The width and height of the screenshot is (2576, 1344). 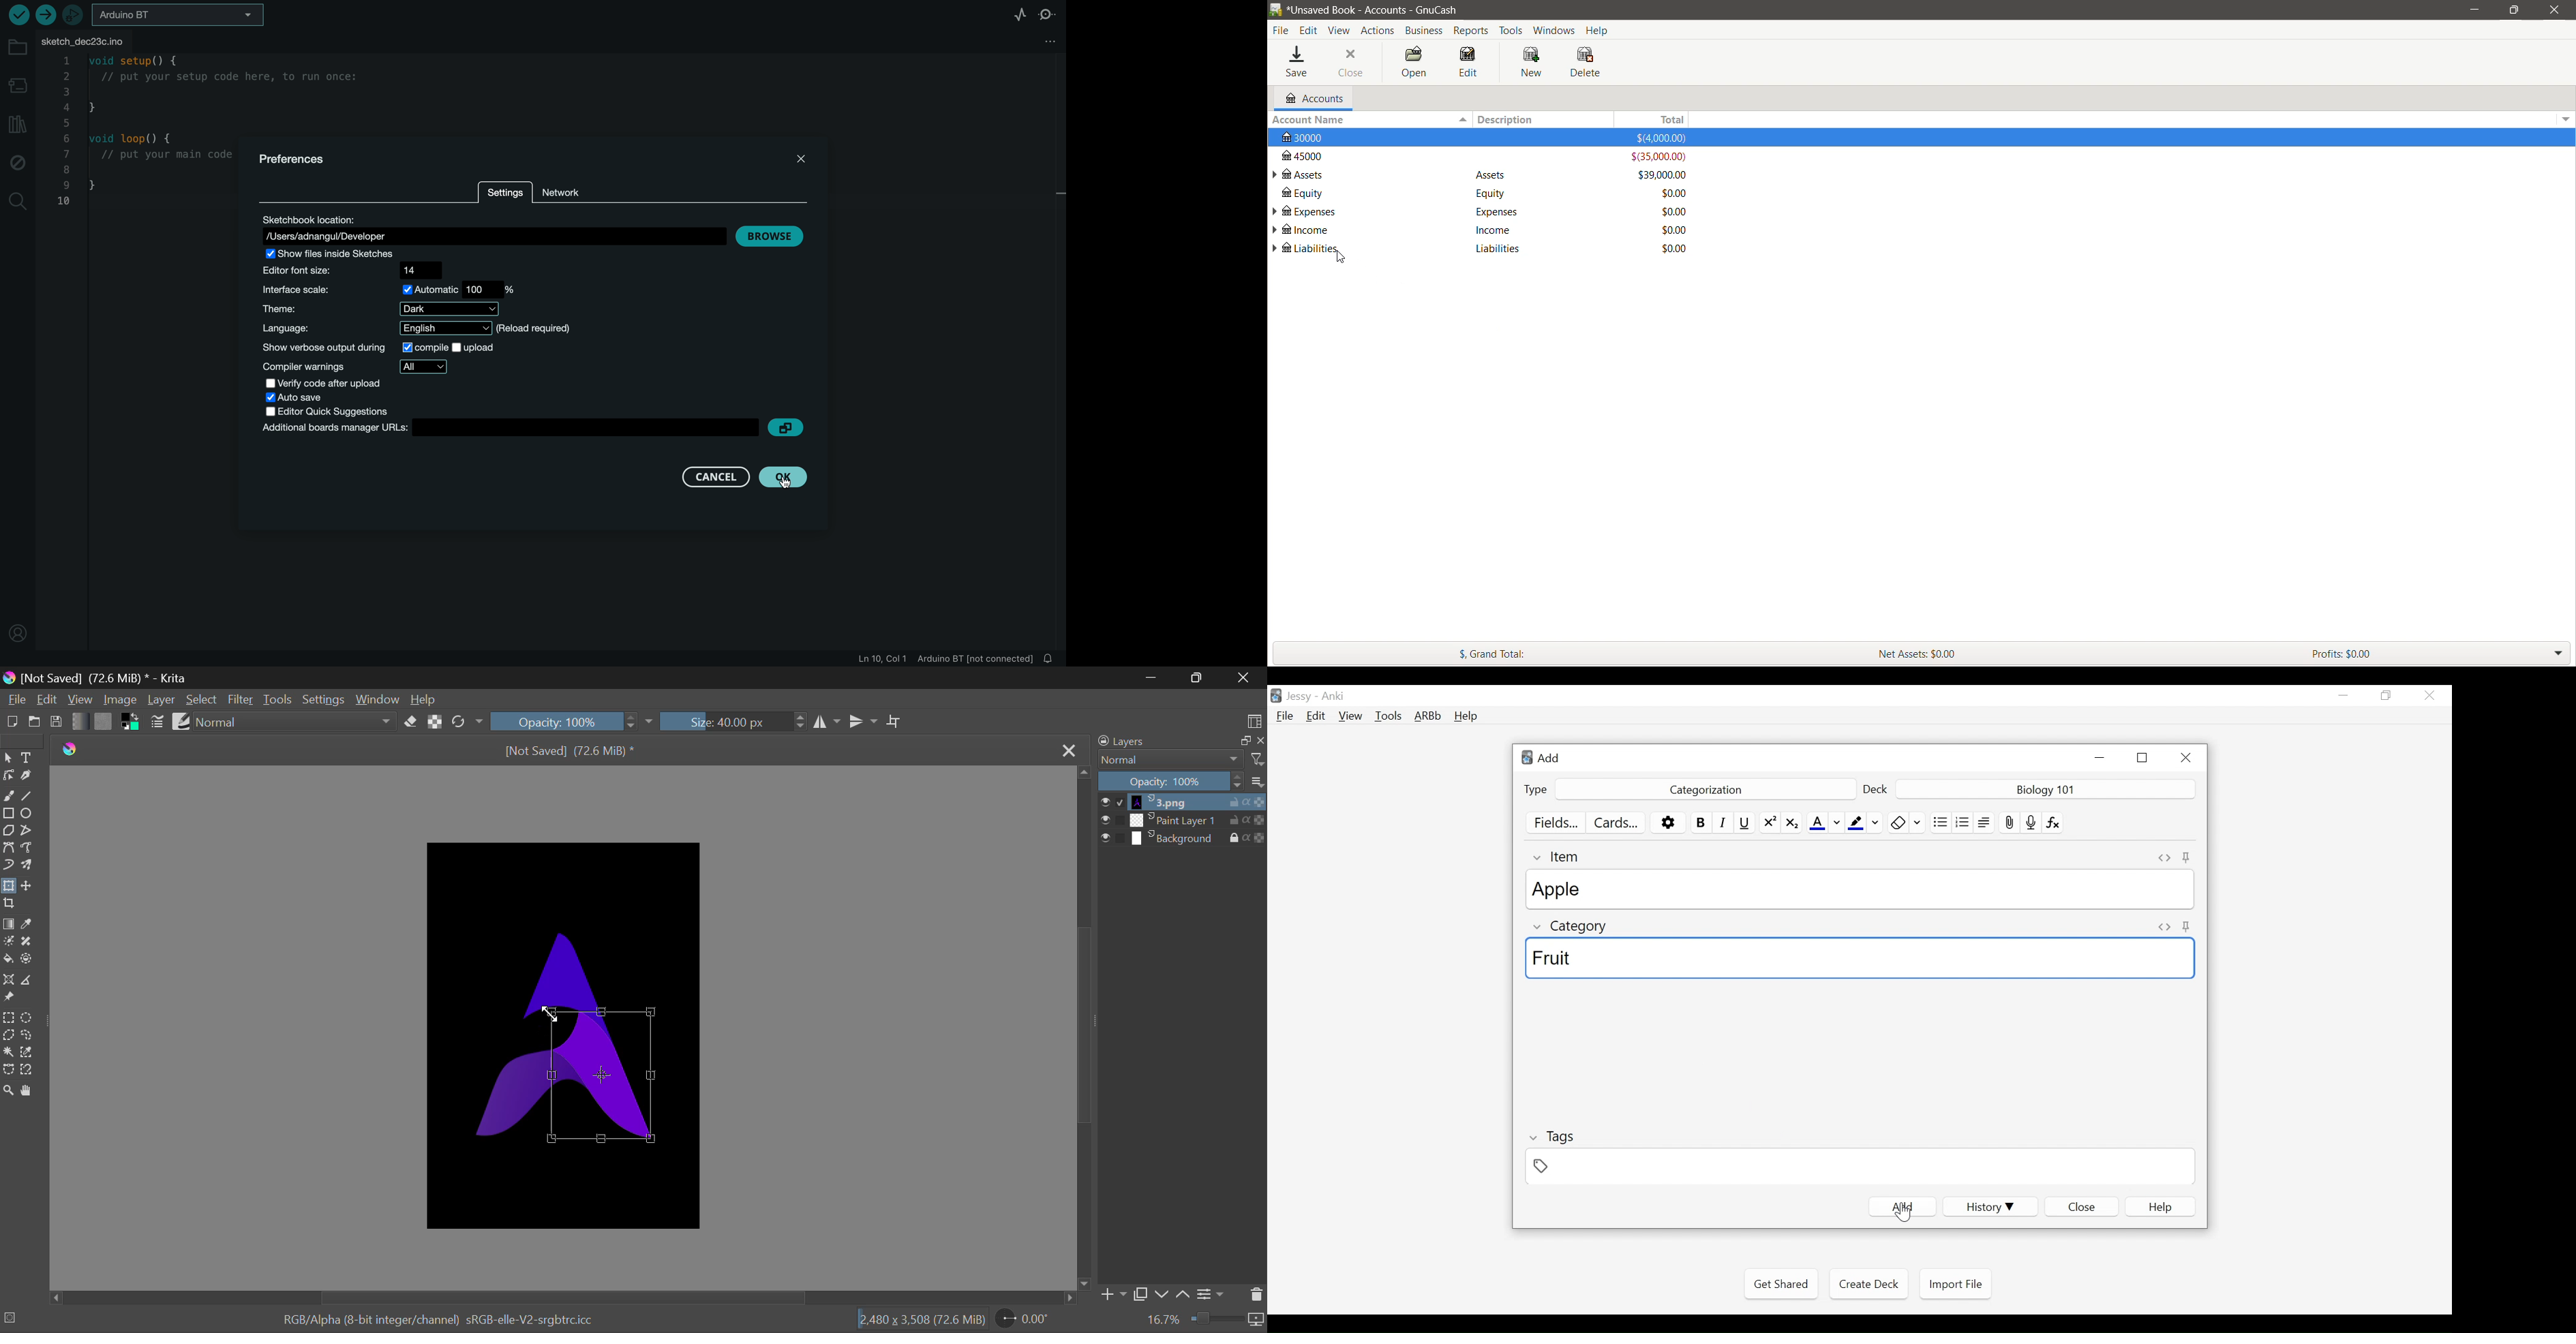 What do you see at coordinates (1176, 802) in the screenshot?
I see `layer 1` at bounding box center [1176, 802].